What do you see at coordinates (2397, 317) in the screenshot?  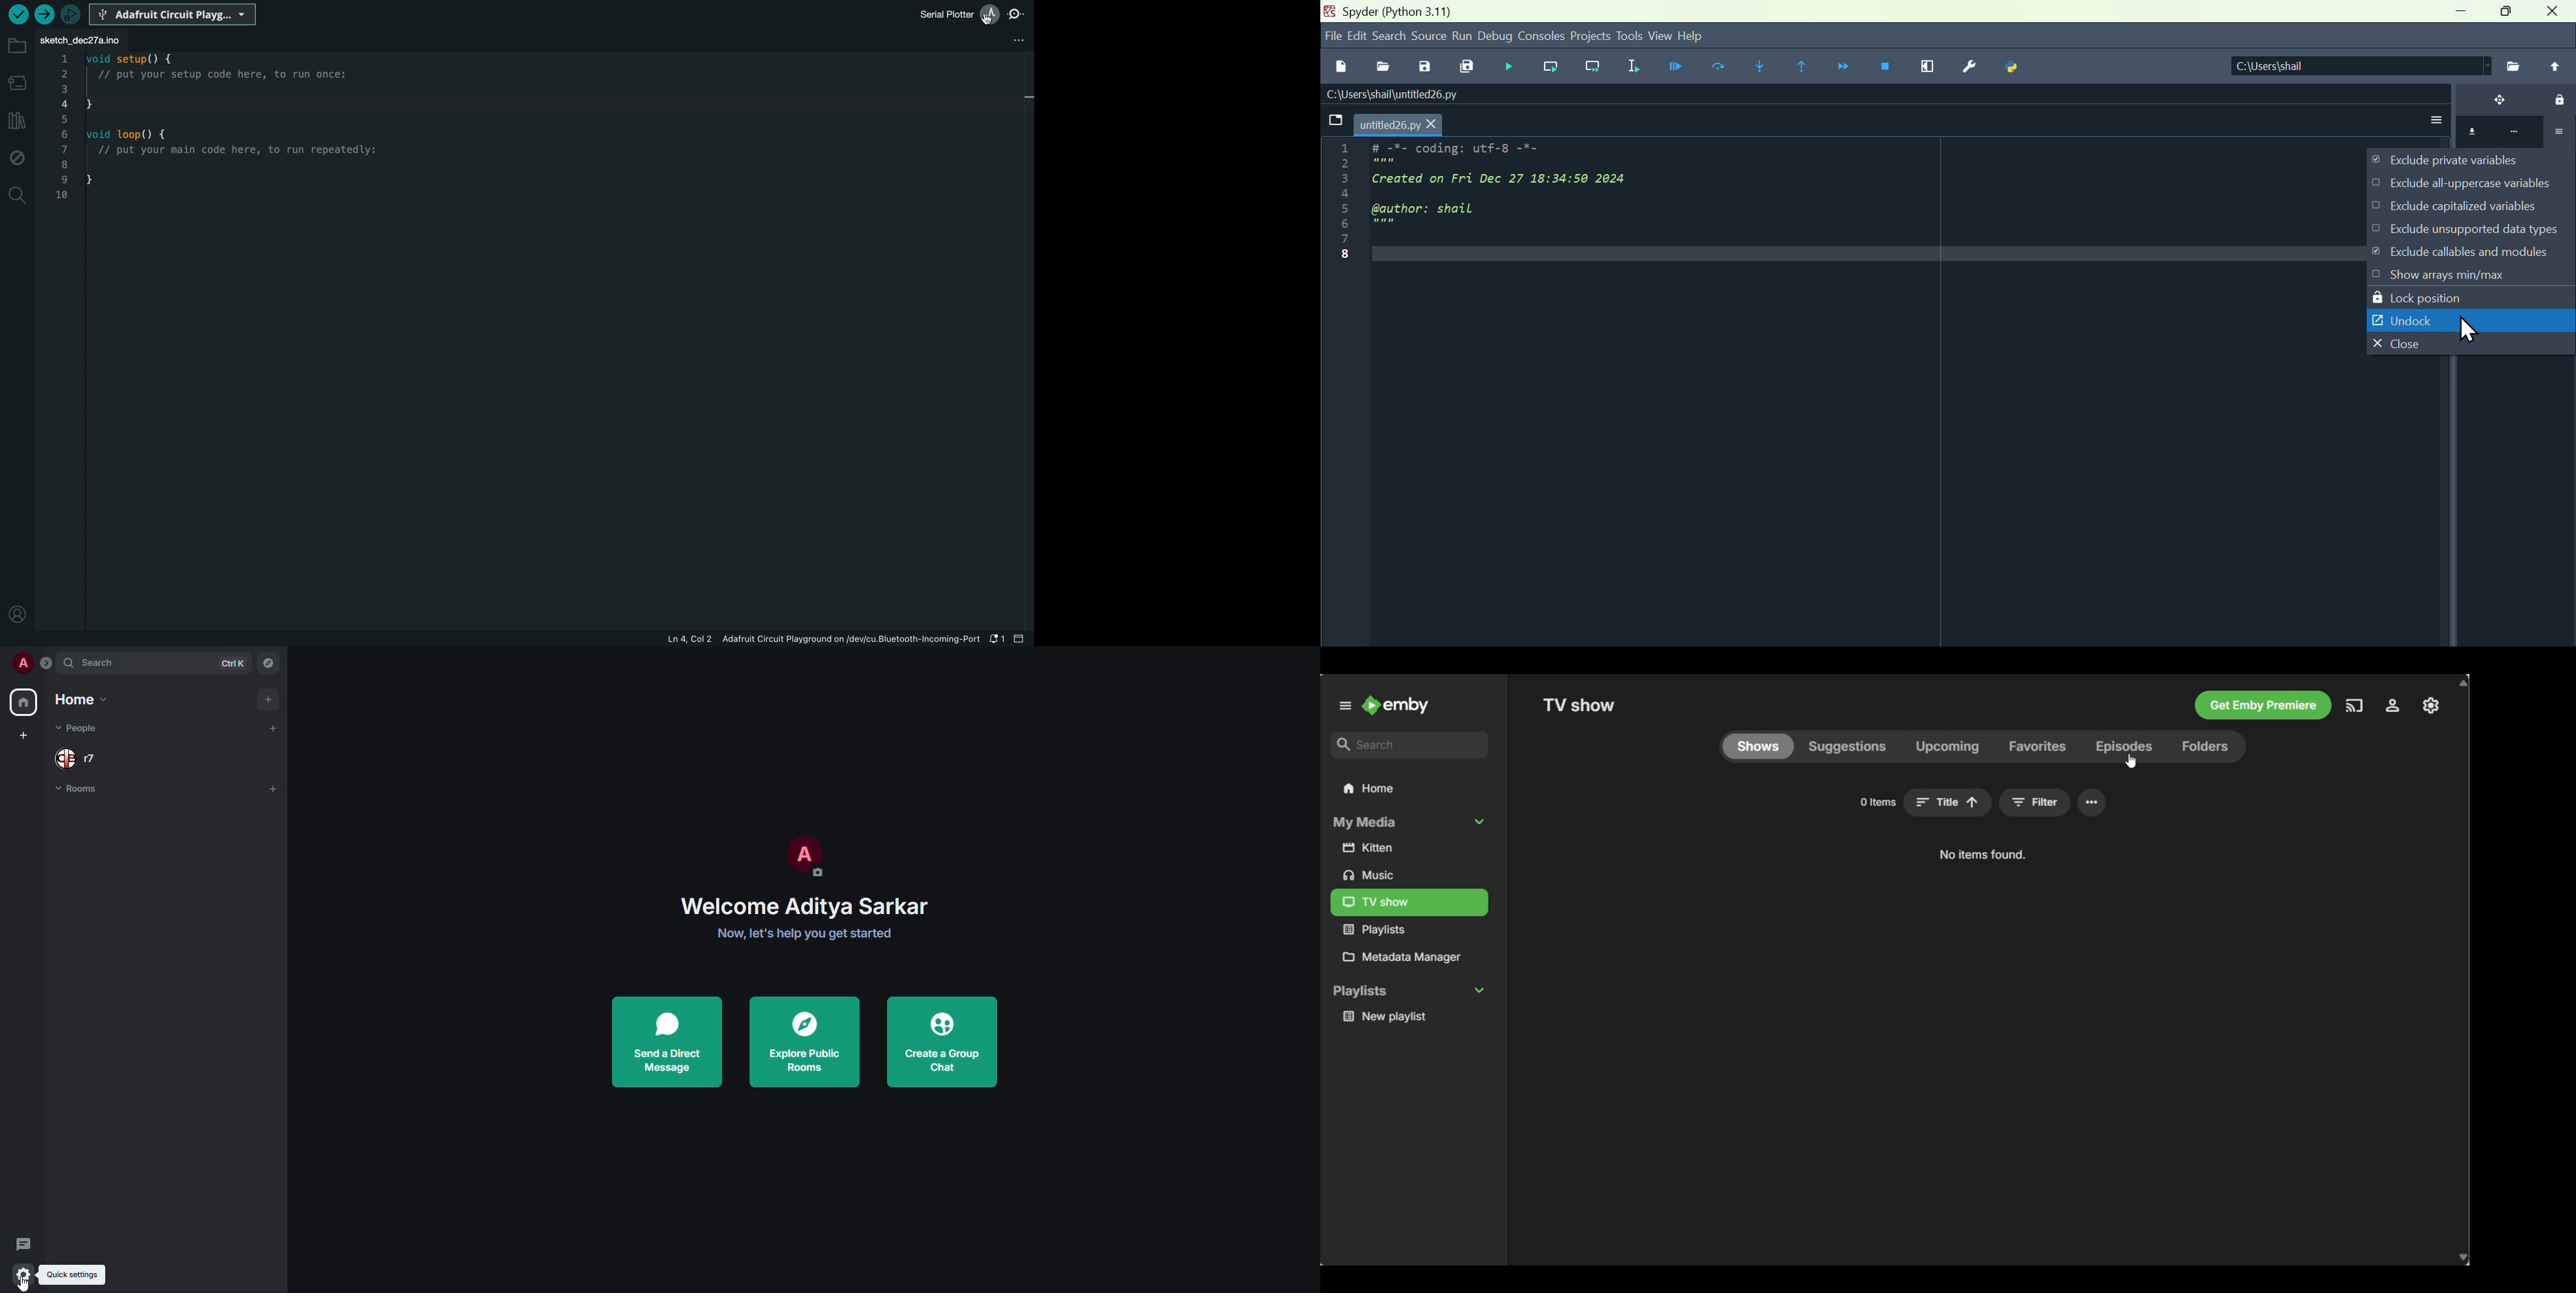 I see `@ Undock` at bounding box center [2397, 317].